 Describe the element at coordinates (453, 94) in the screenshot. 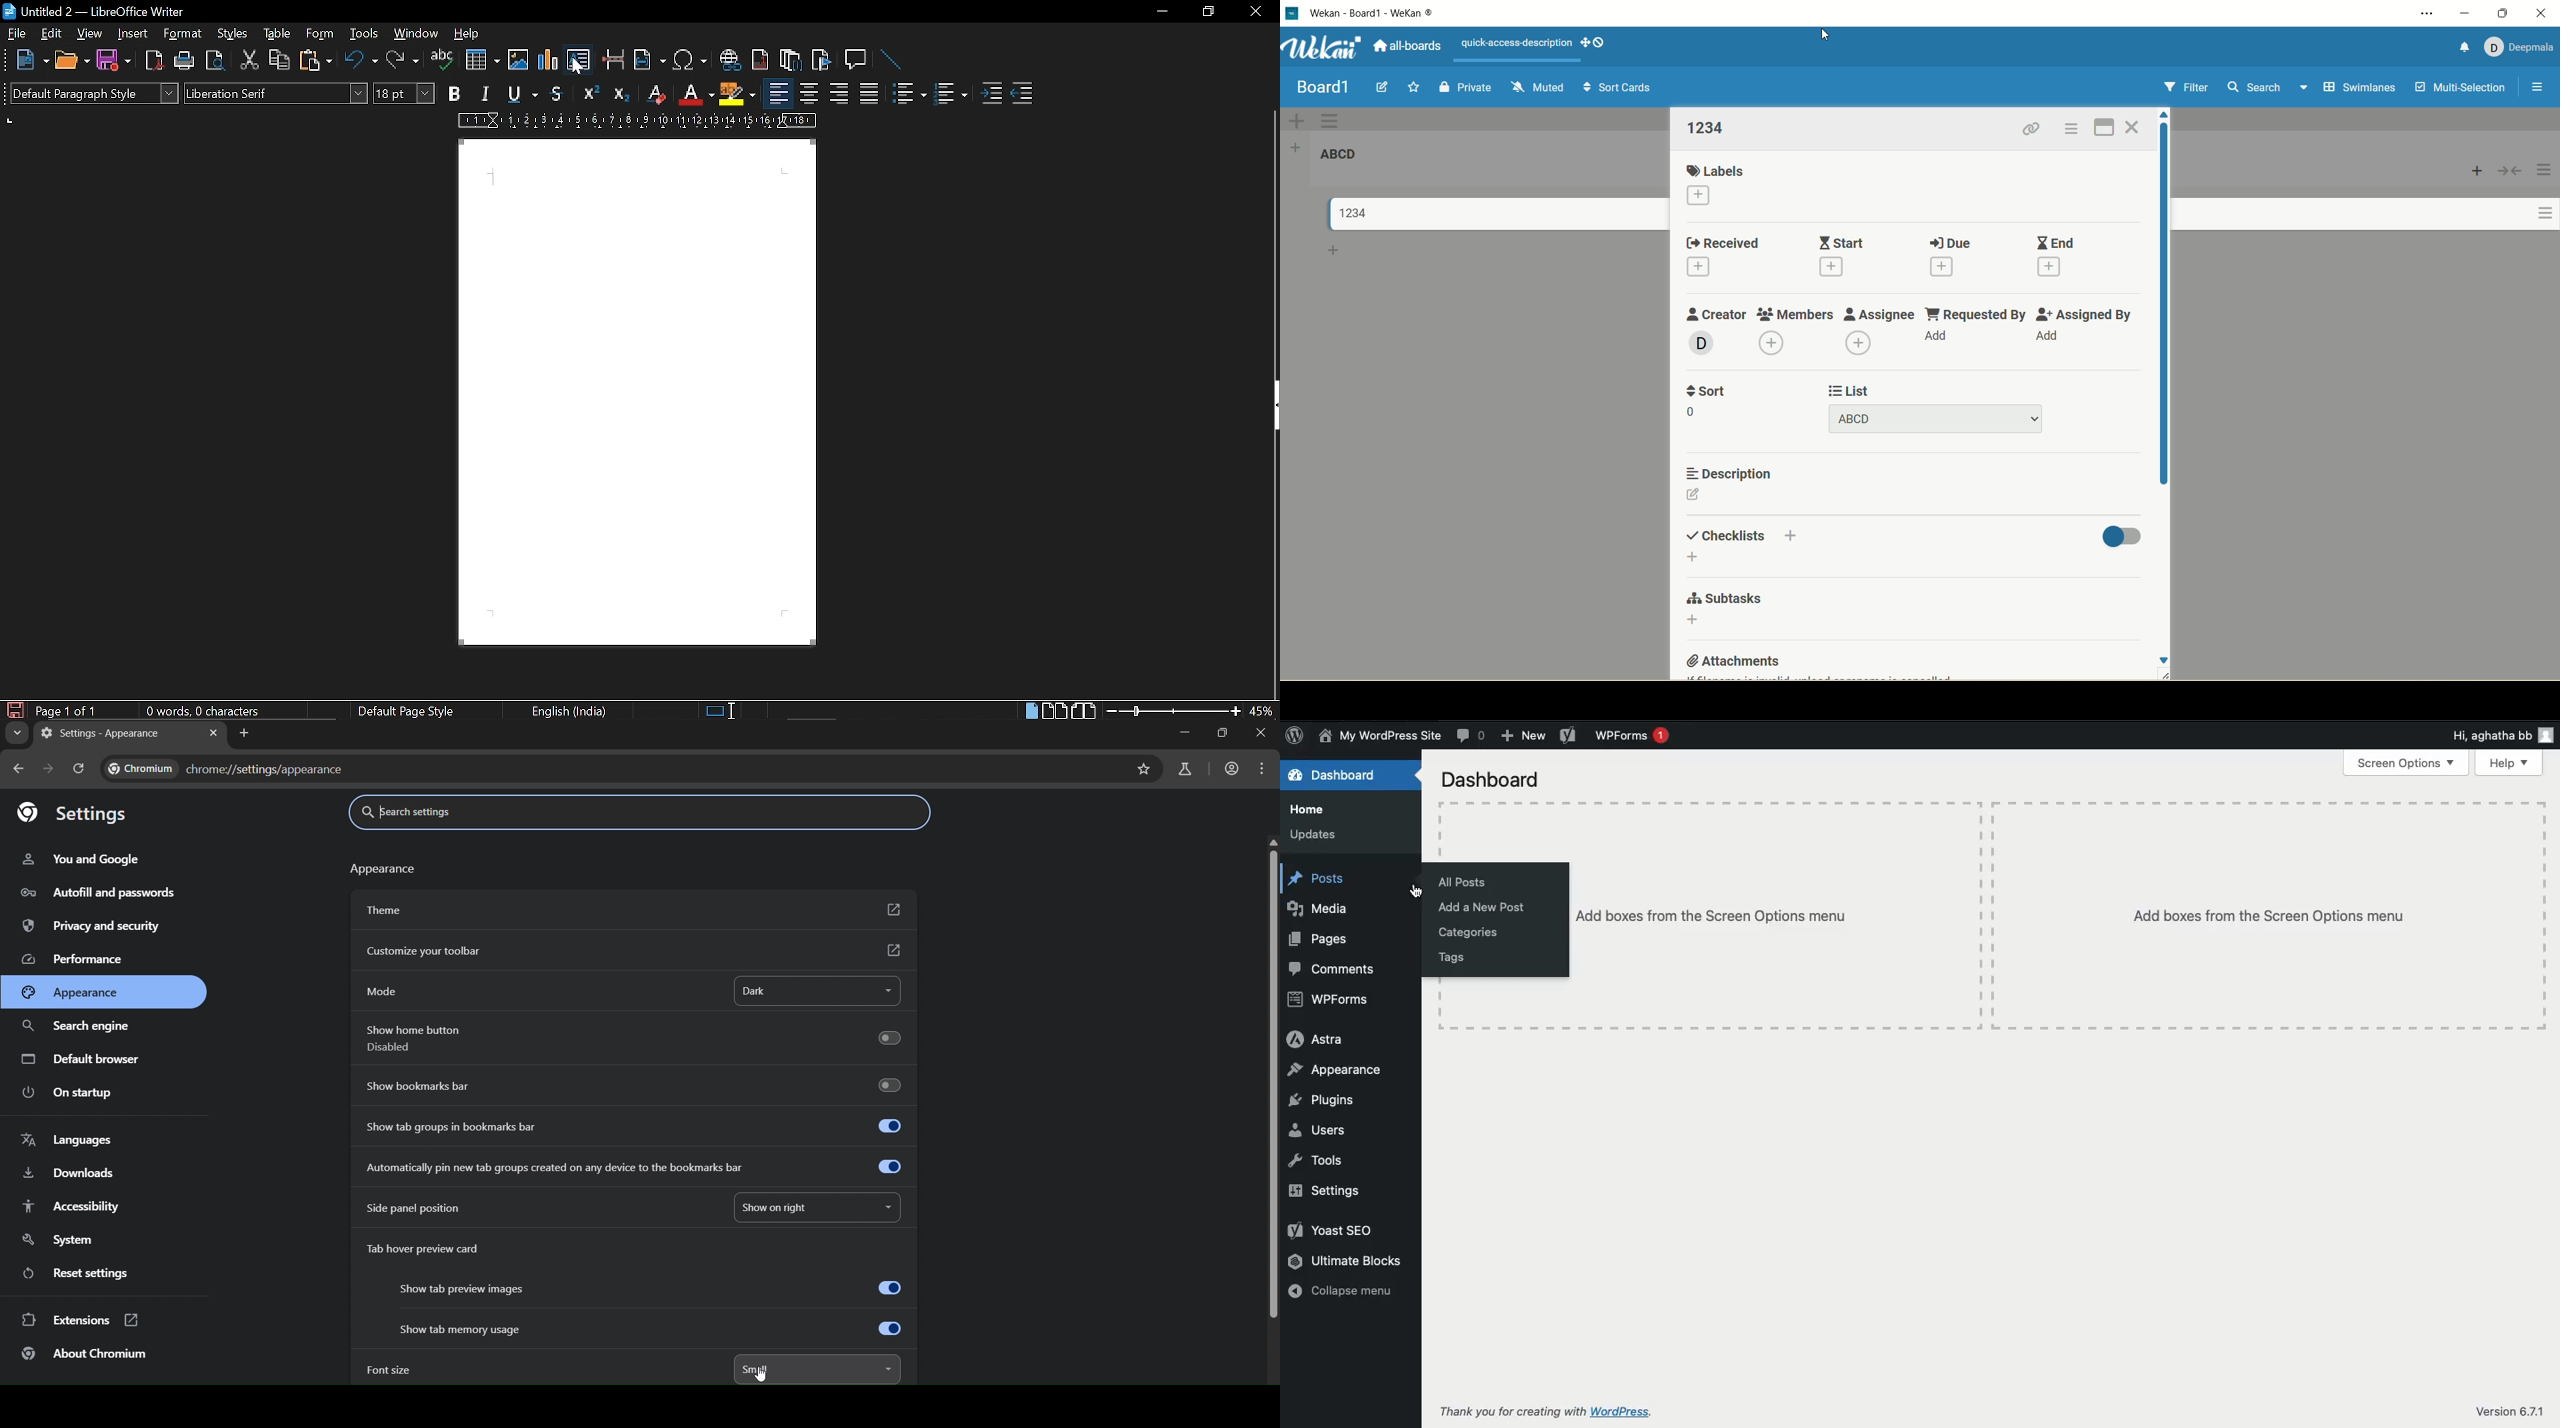

I see `bold` at that location.